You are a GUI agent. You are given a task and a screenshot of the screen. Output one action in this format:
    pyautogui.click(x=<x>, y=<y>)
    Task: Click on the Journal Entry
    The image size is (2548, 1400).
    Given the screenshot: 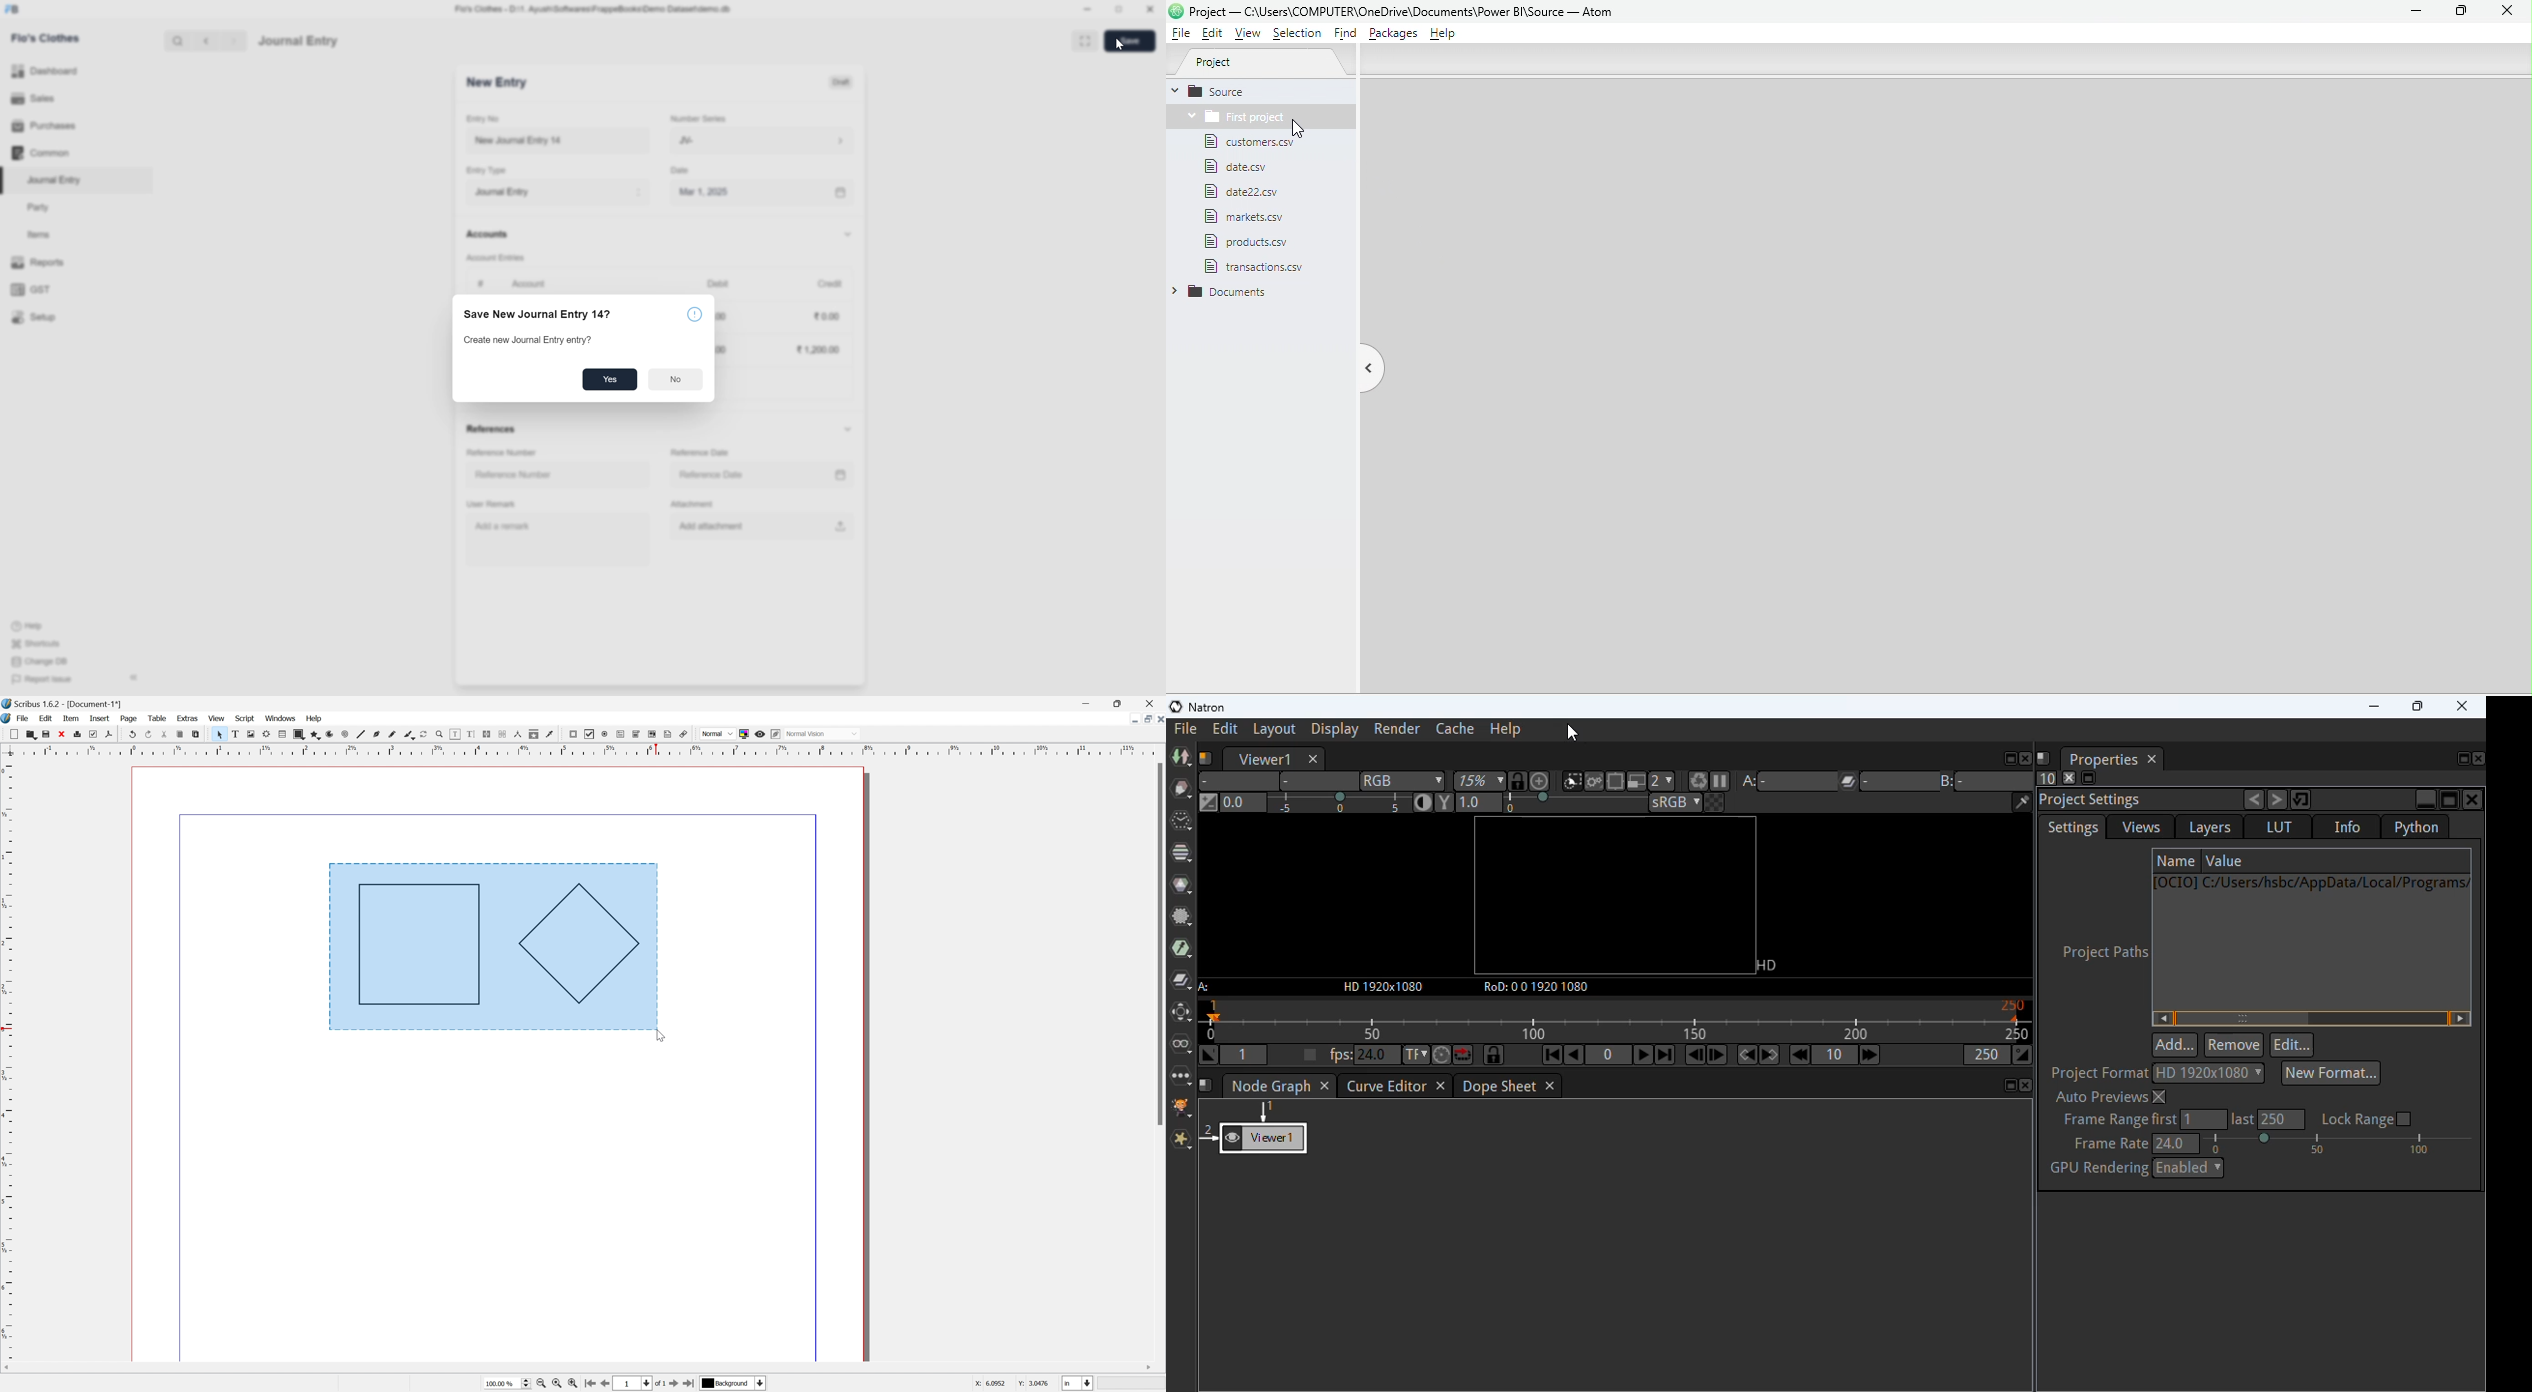 What is the action you would take?
    pyautogui.click(x=58, y=179)
    